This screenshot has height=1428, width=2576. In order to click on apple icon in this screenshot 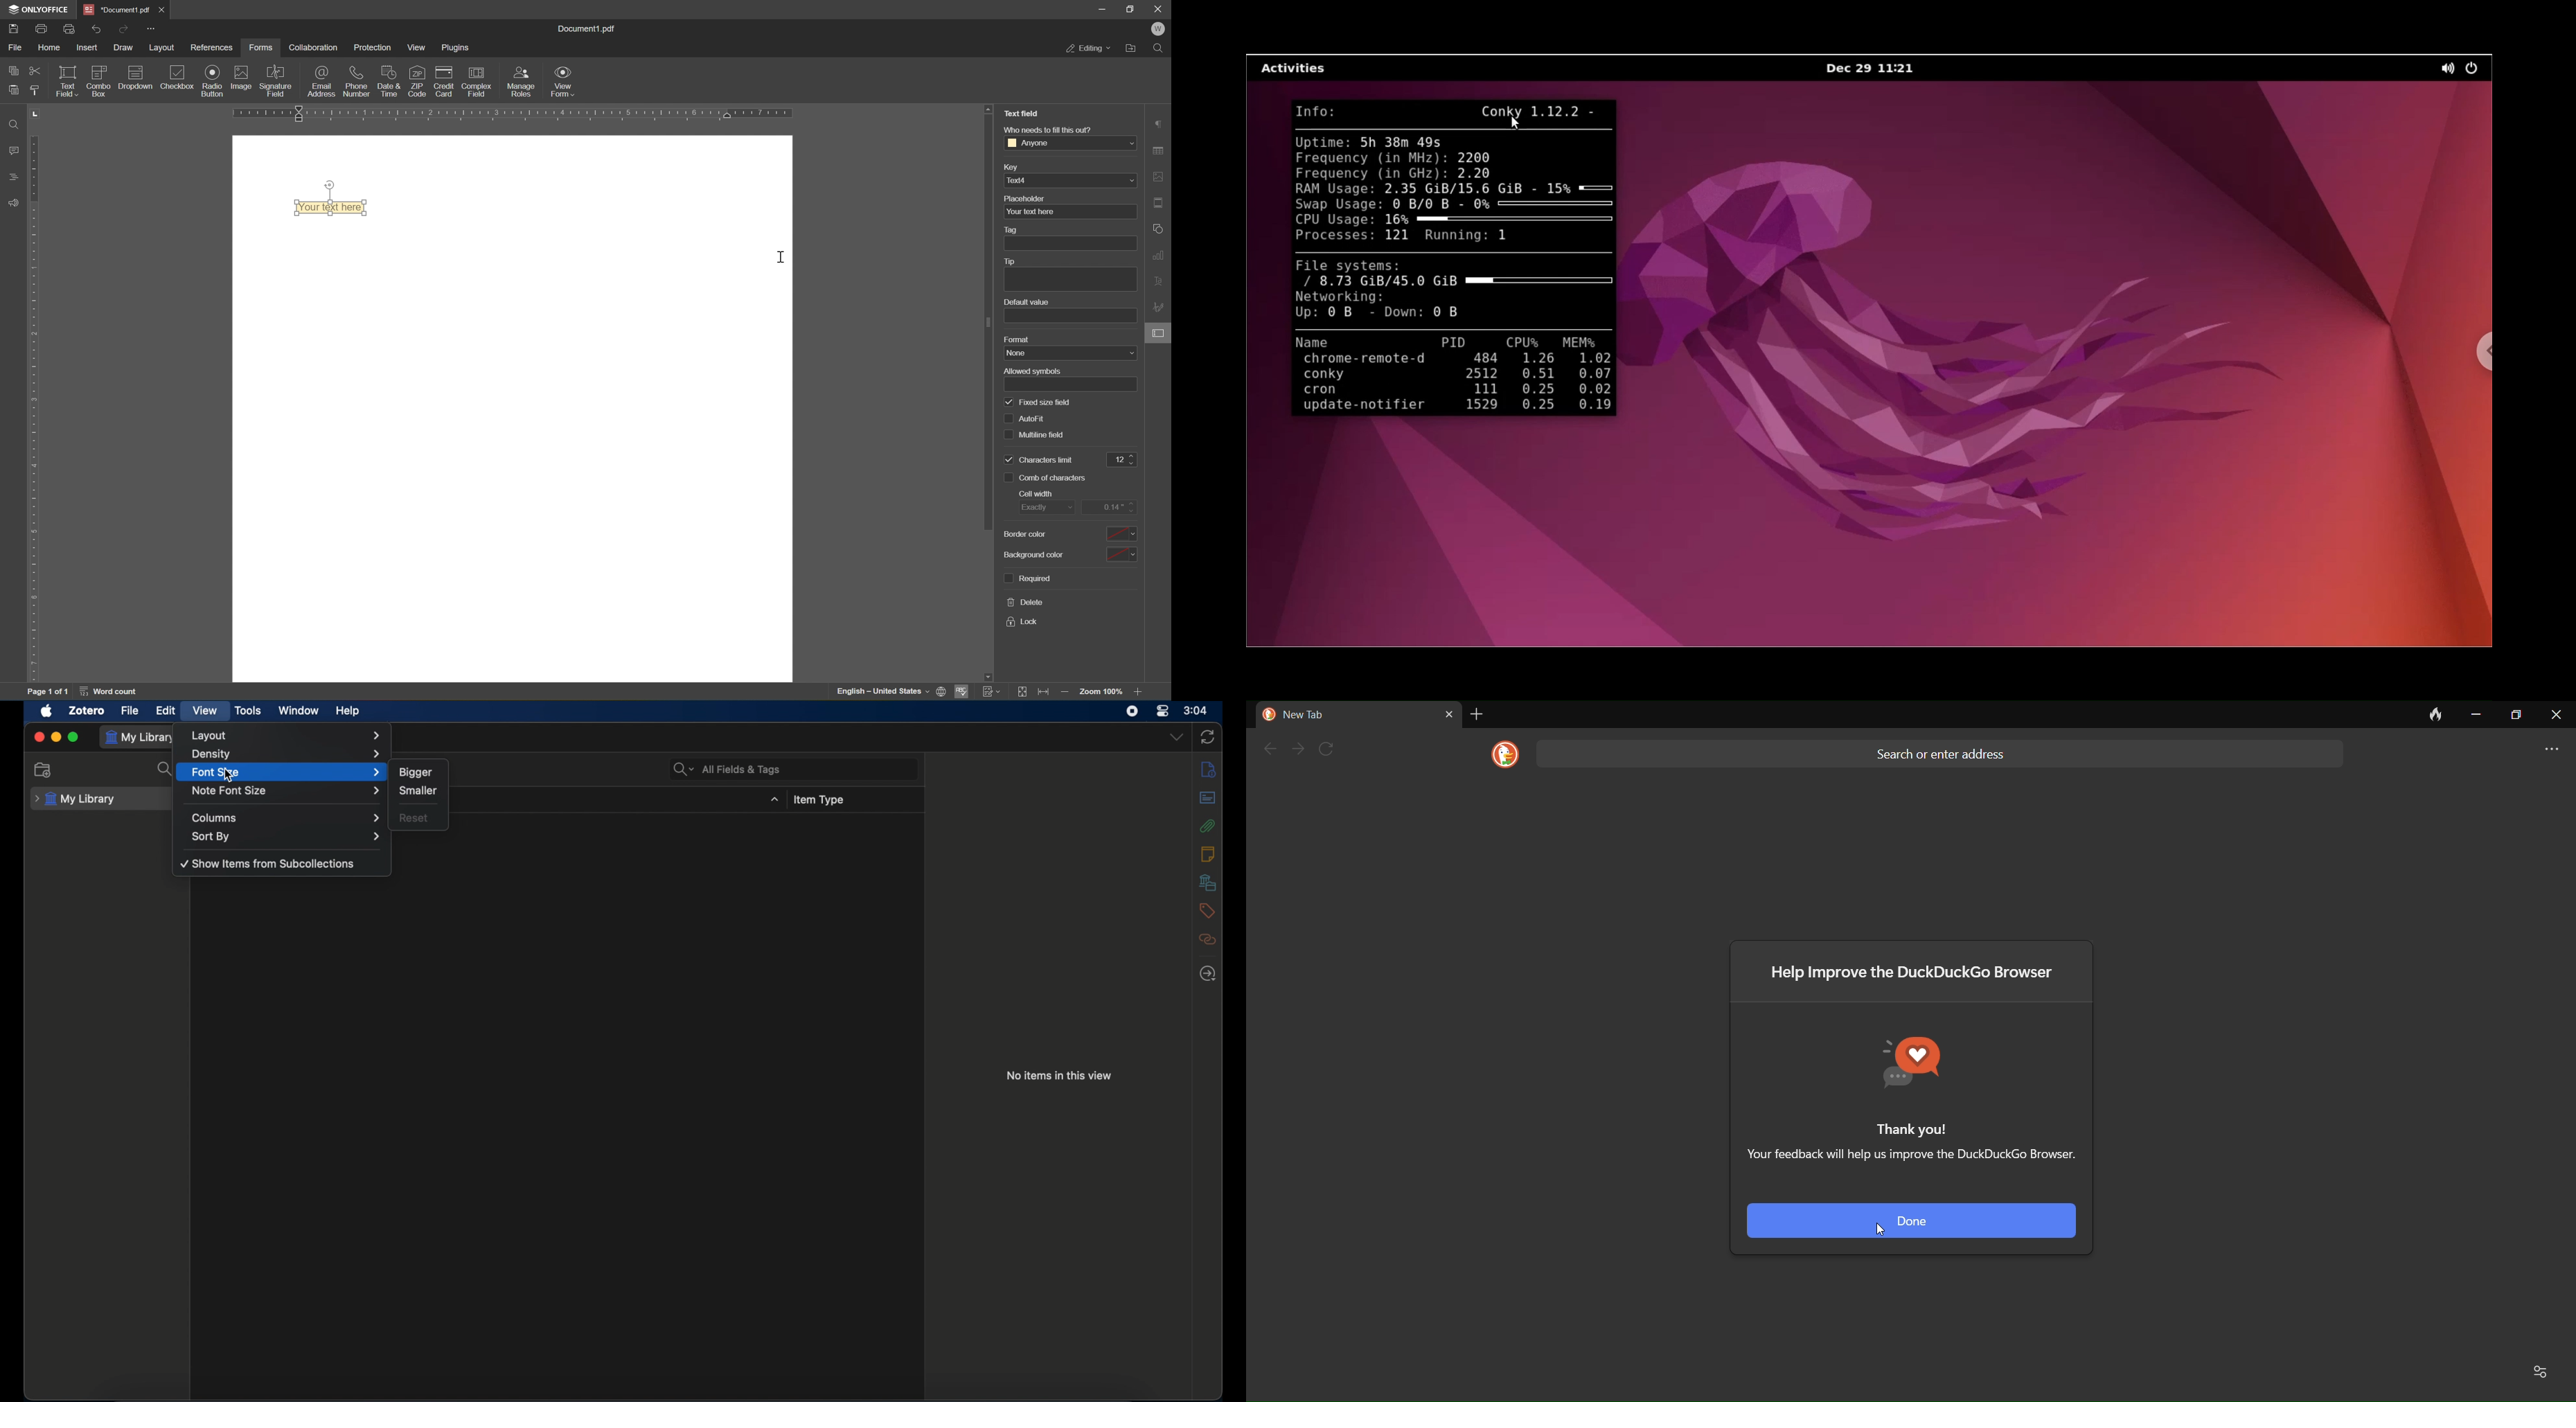, I will do `click(47, 711)`.